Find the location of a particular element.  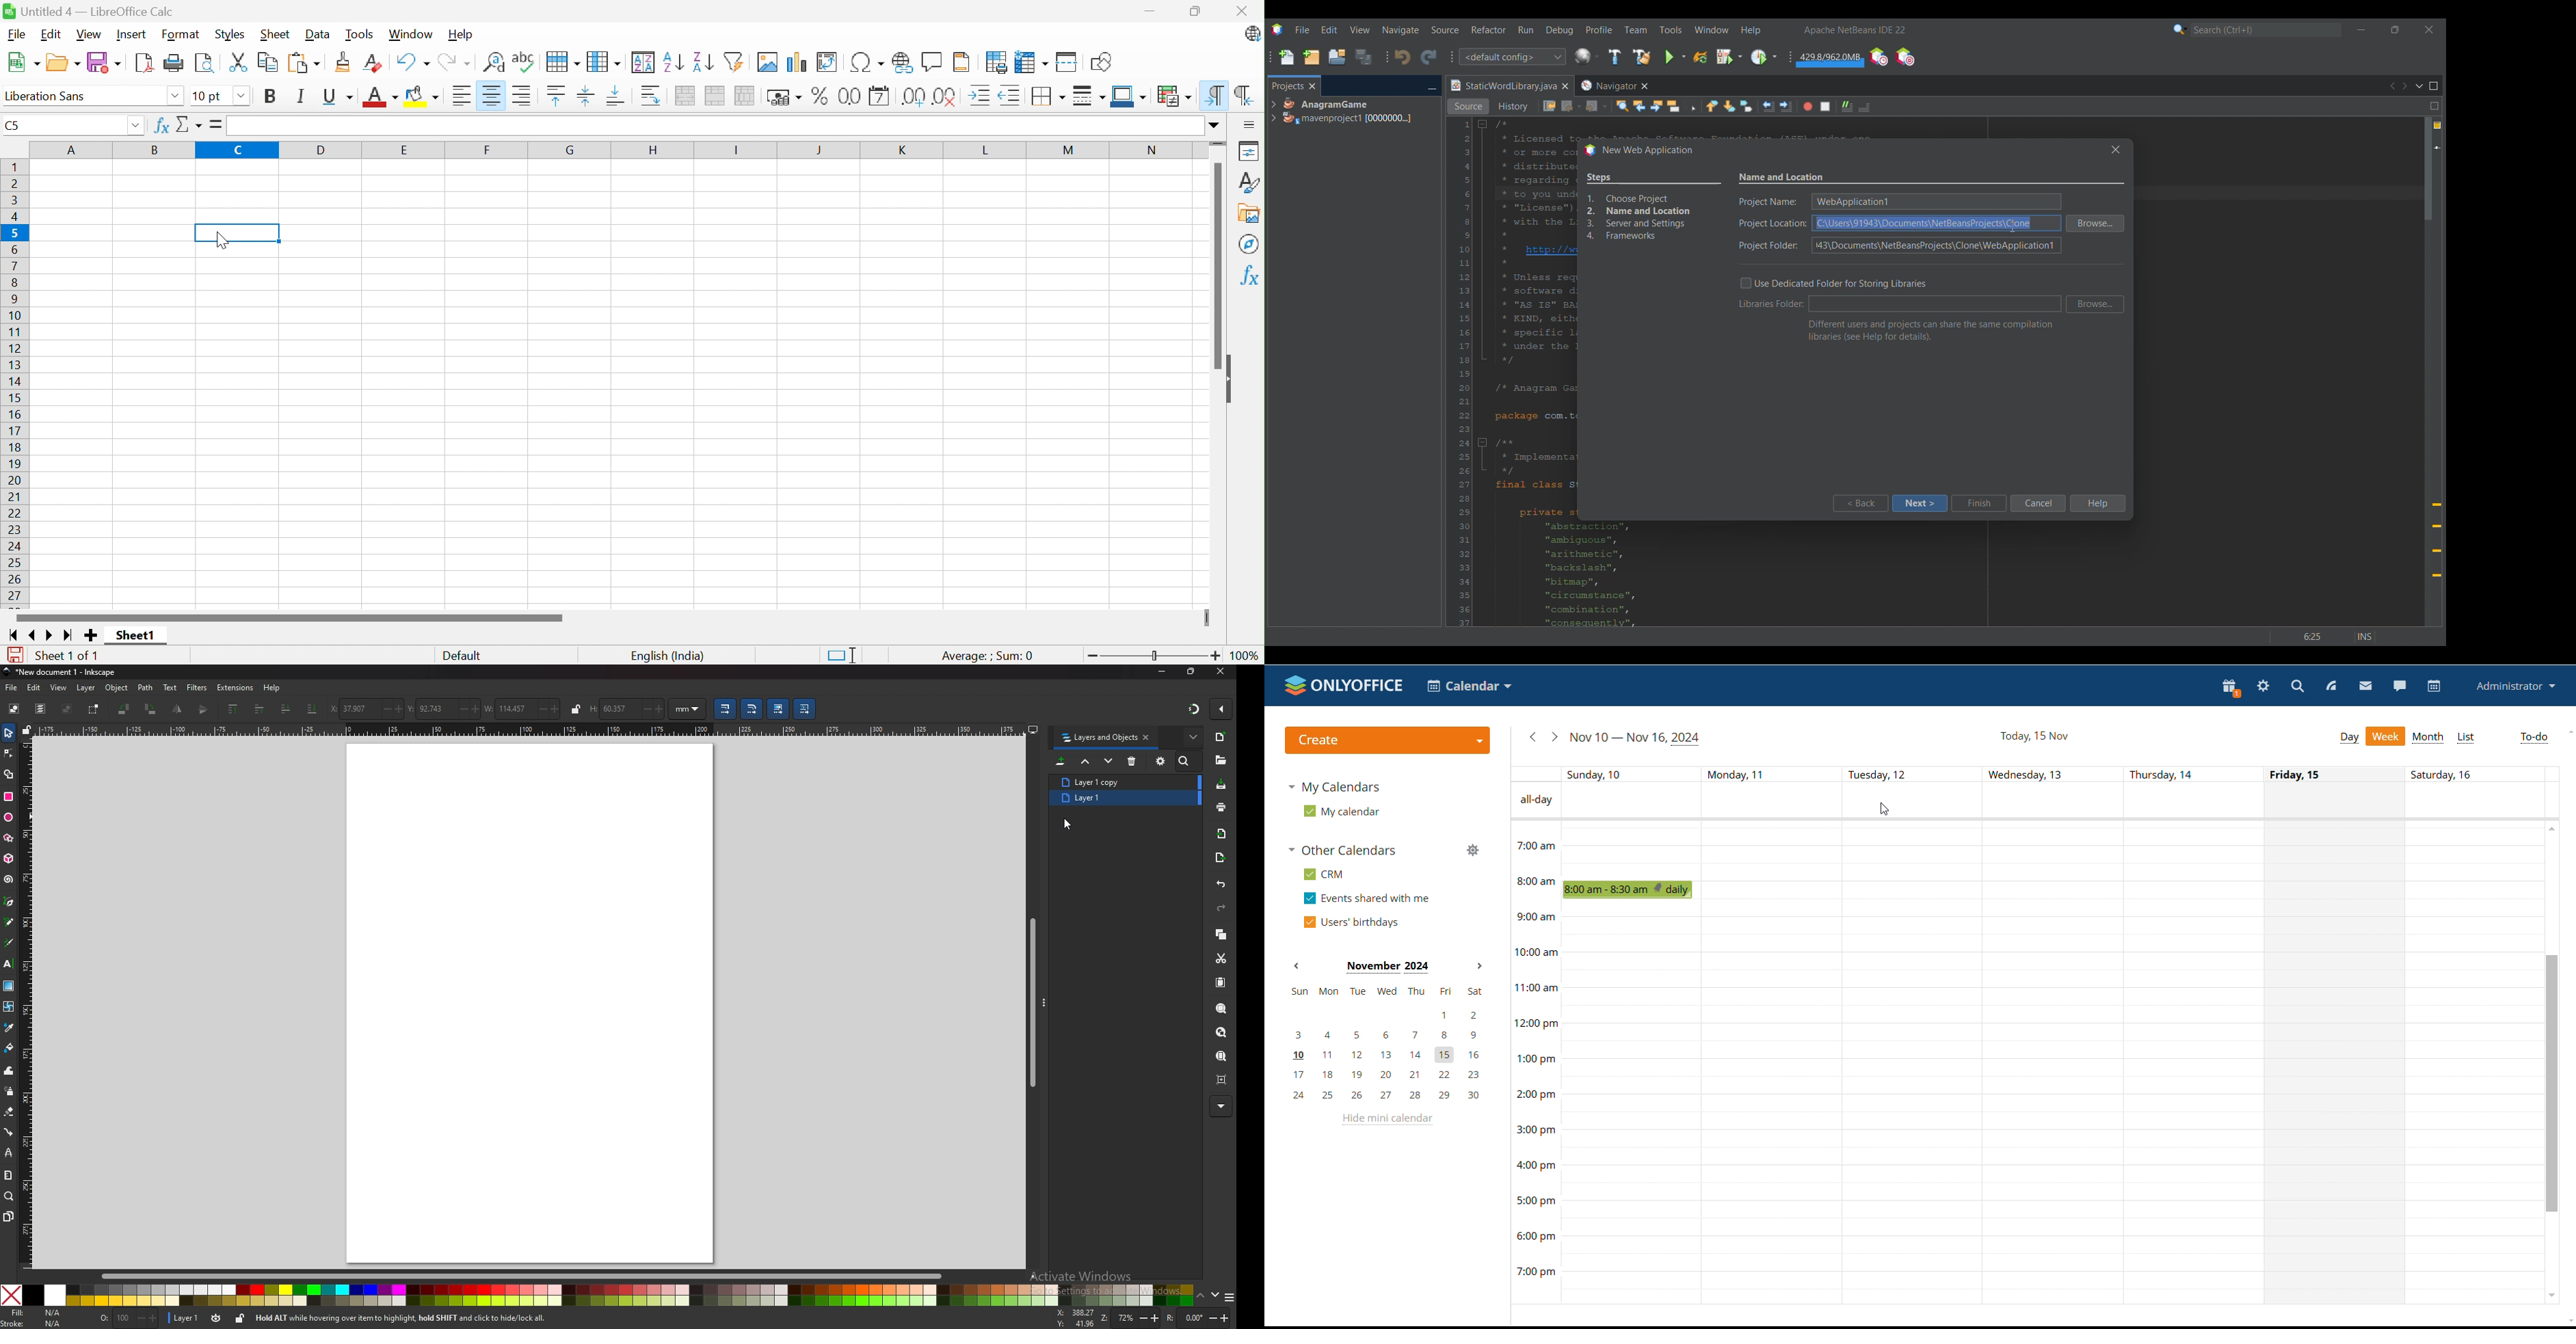

connector is located at coordinates (10, 1132).